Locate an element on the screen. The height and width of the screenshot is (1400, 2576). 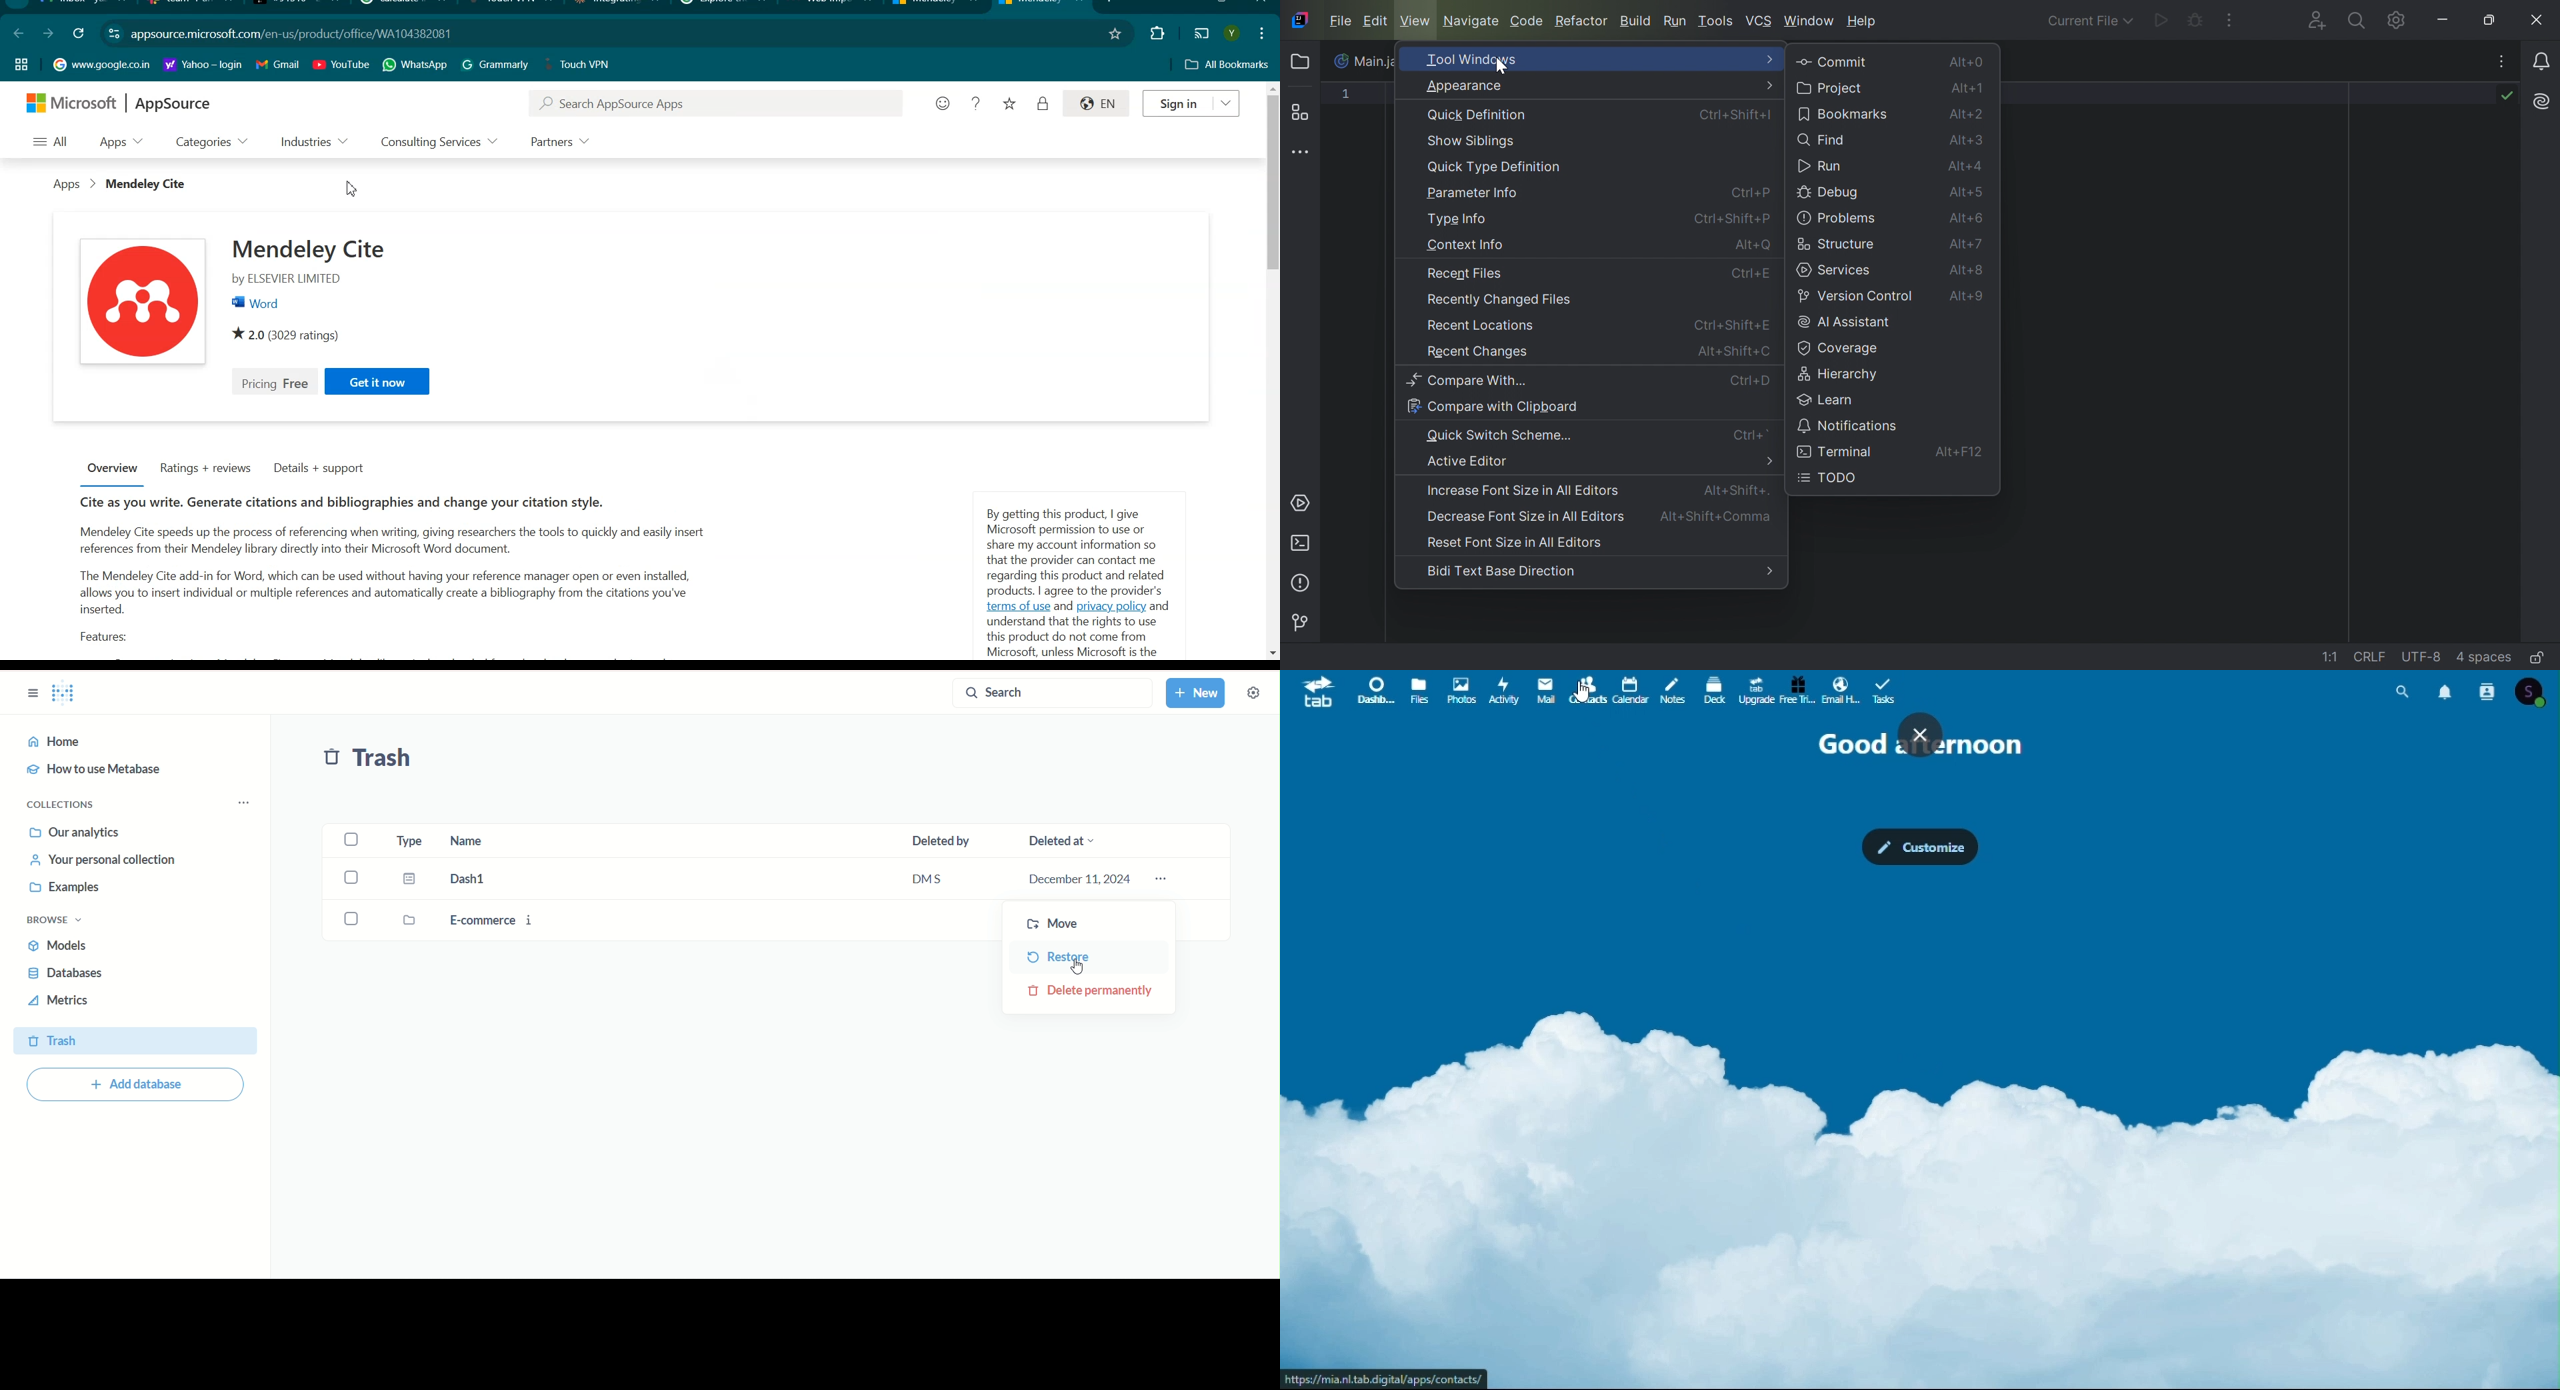
Customize and control google chrome is located at coordinates (1264, 33).